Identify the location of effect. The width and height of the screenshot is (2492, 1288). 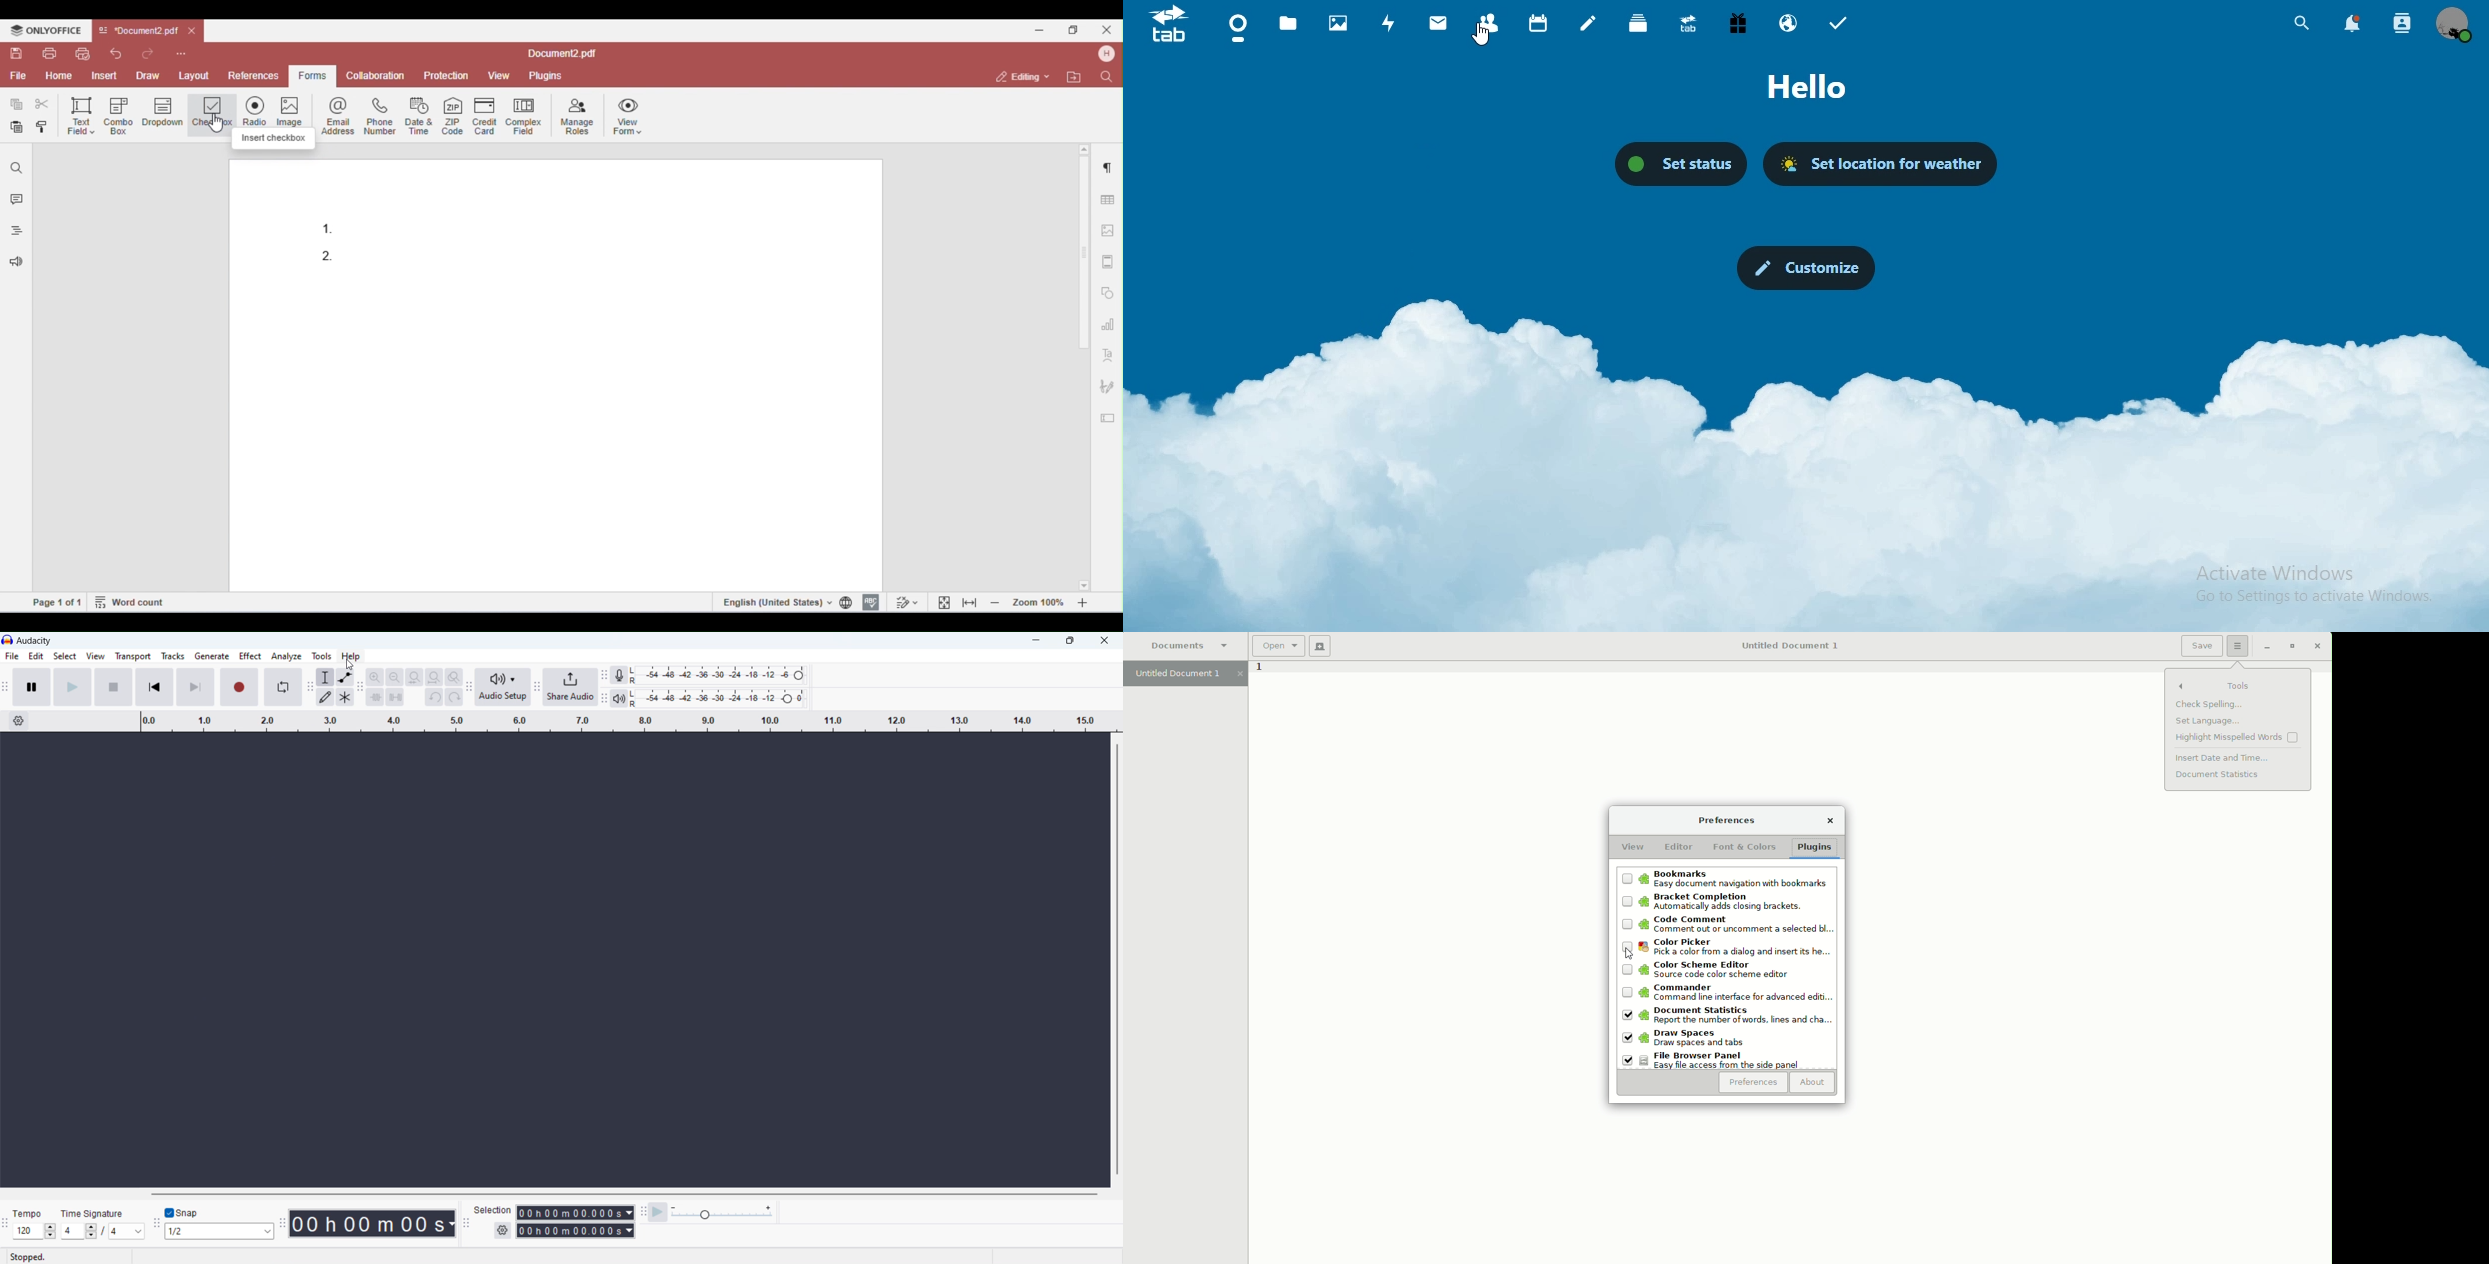
(250, 655).